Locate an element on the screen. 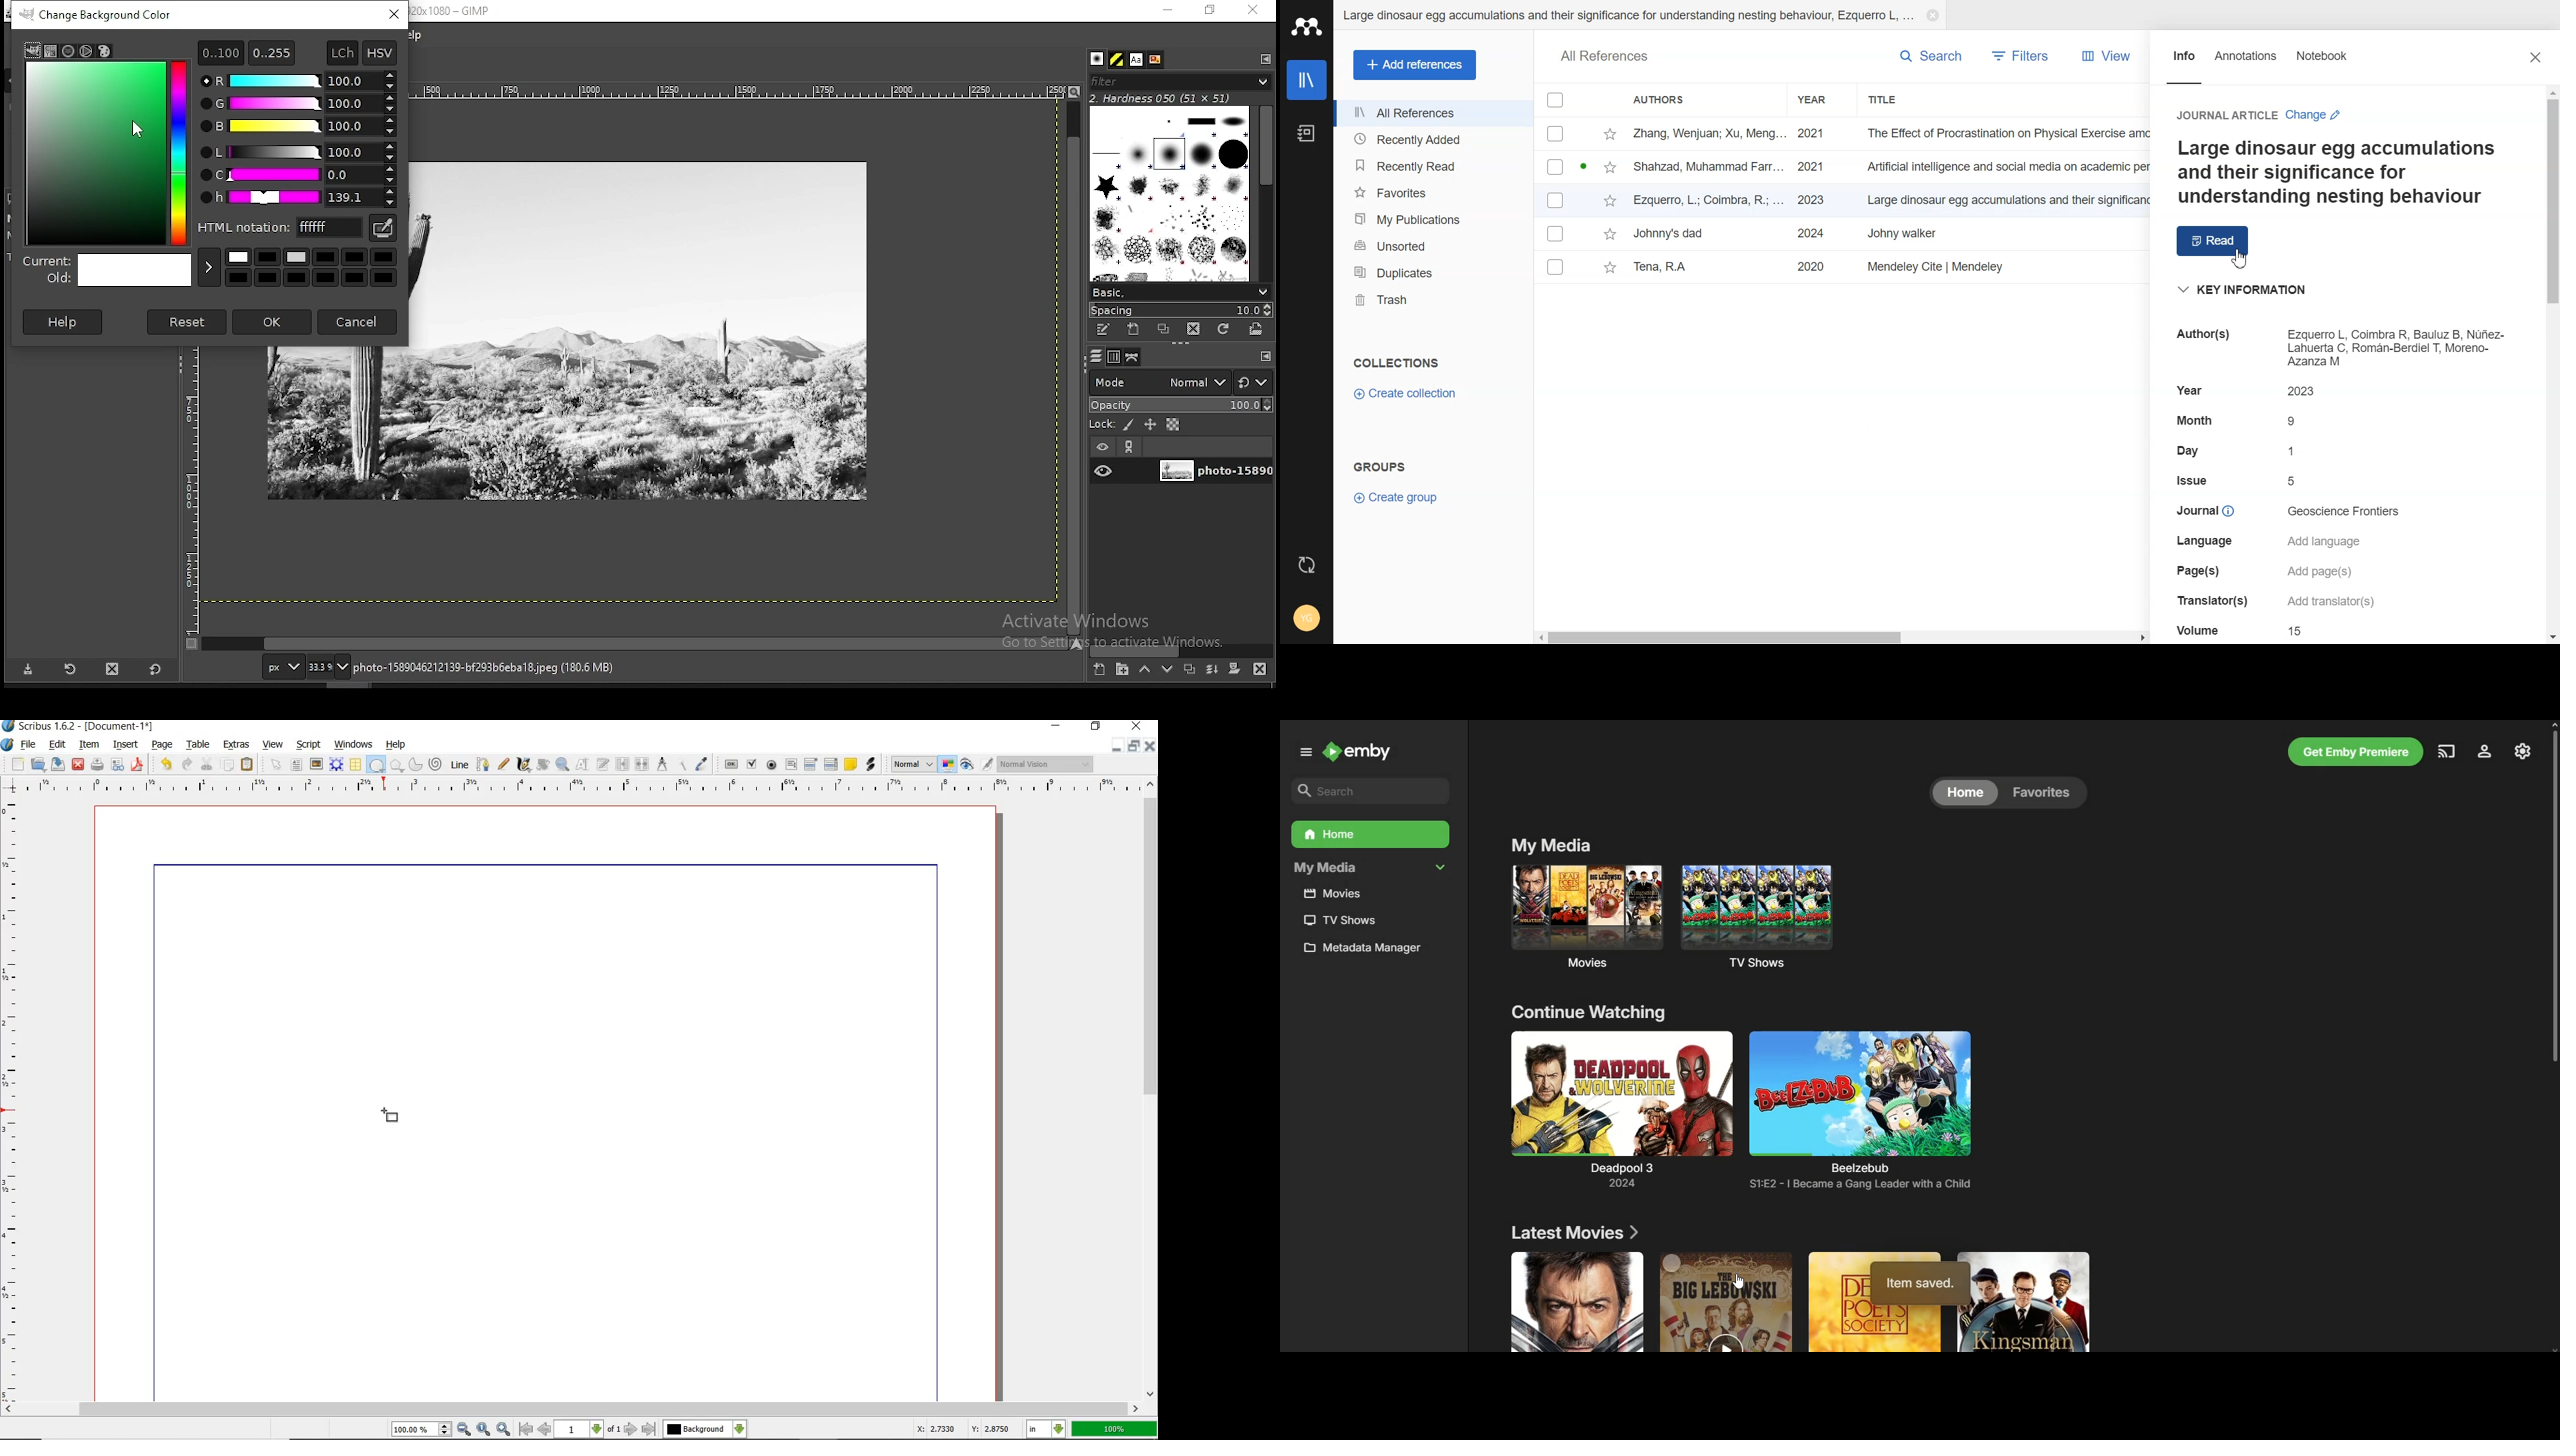 The height and width of the screenshot is (1456, 2576). delete this layer is located at coordinates (1260, 668).